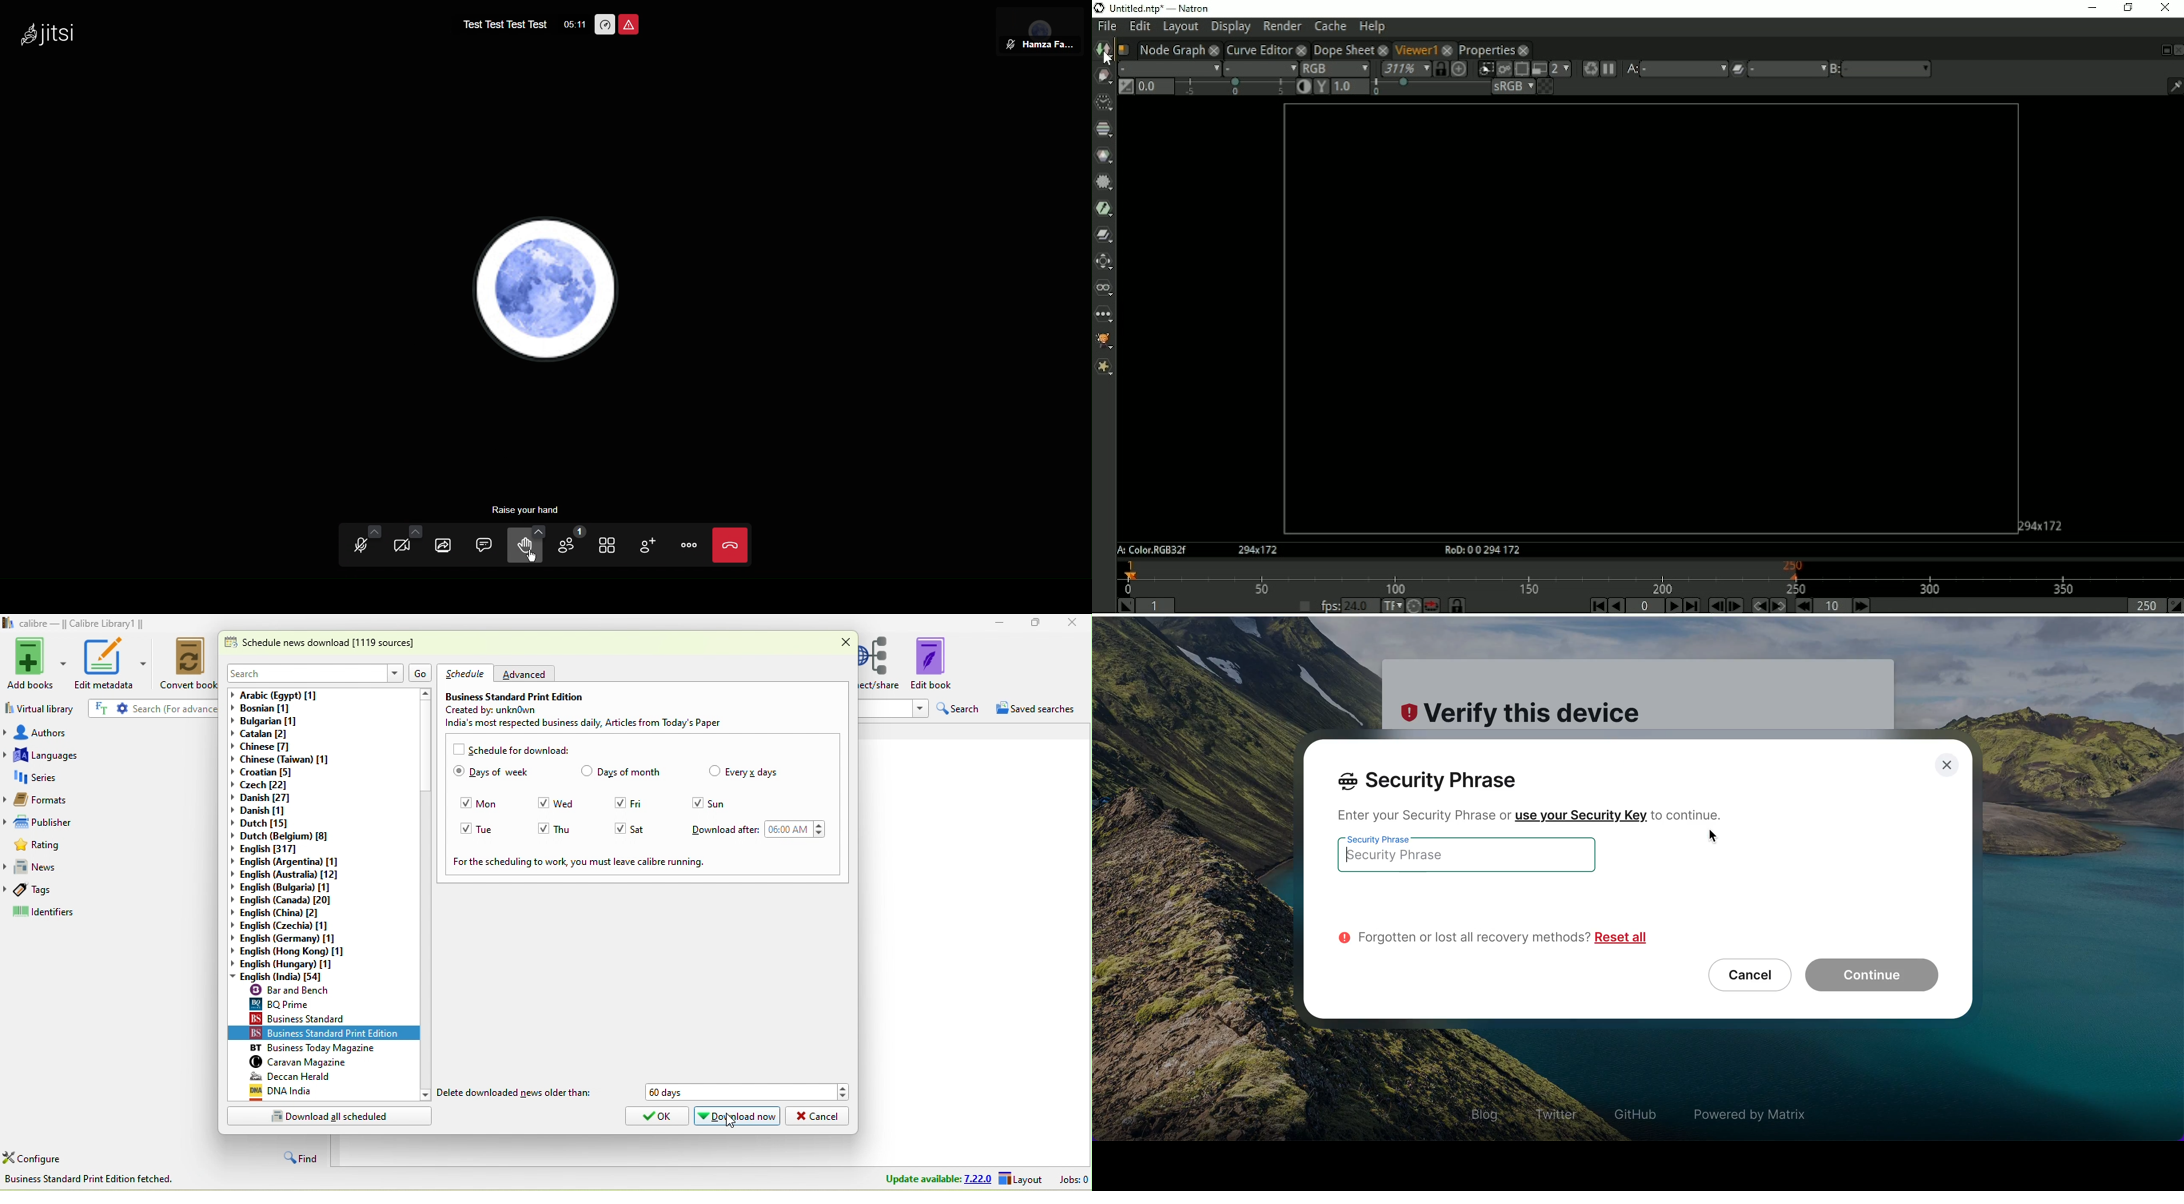  I want to click on schedule news download [1119 sources], so click(325, 646).